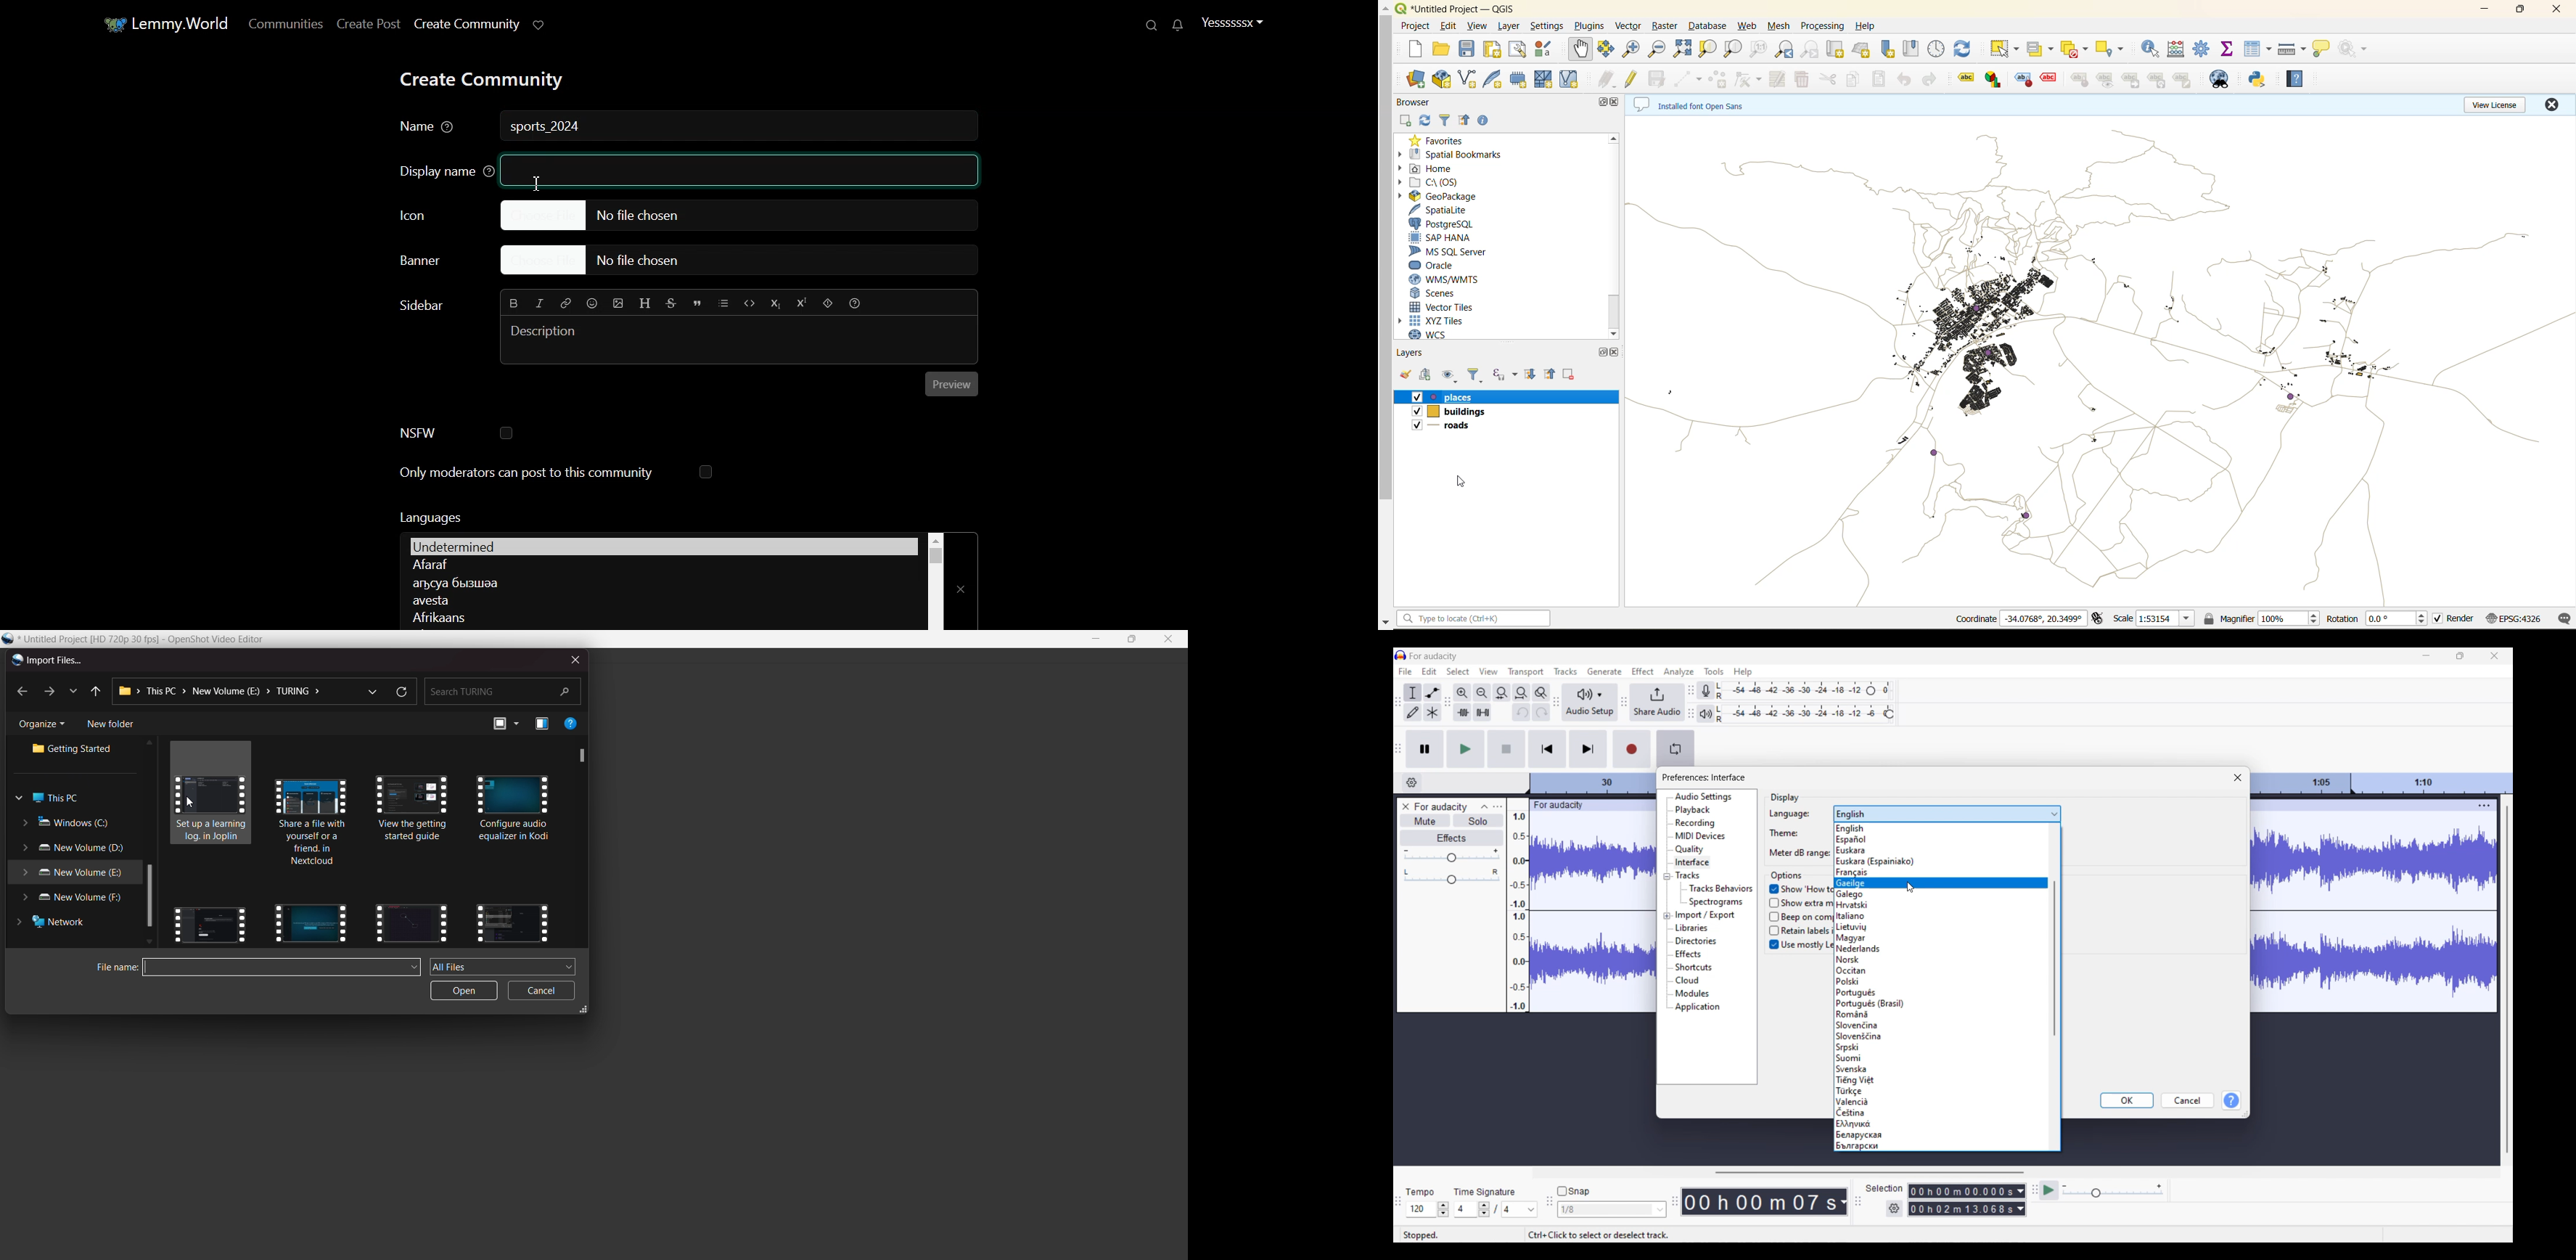 This screenshot has height=1260, width=2576. I want to click on Cursor, so click(1912, 887).